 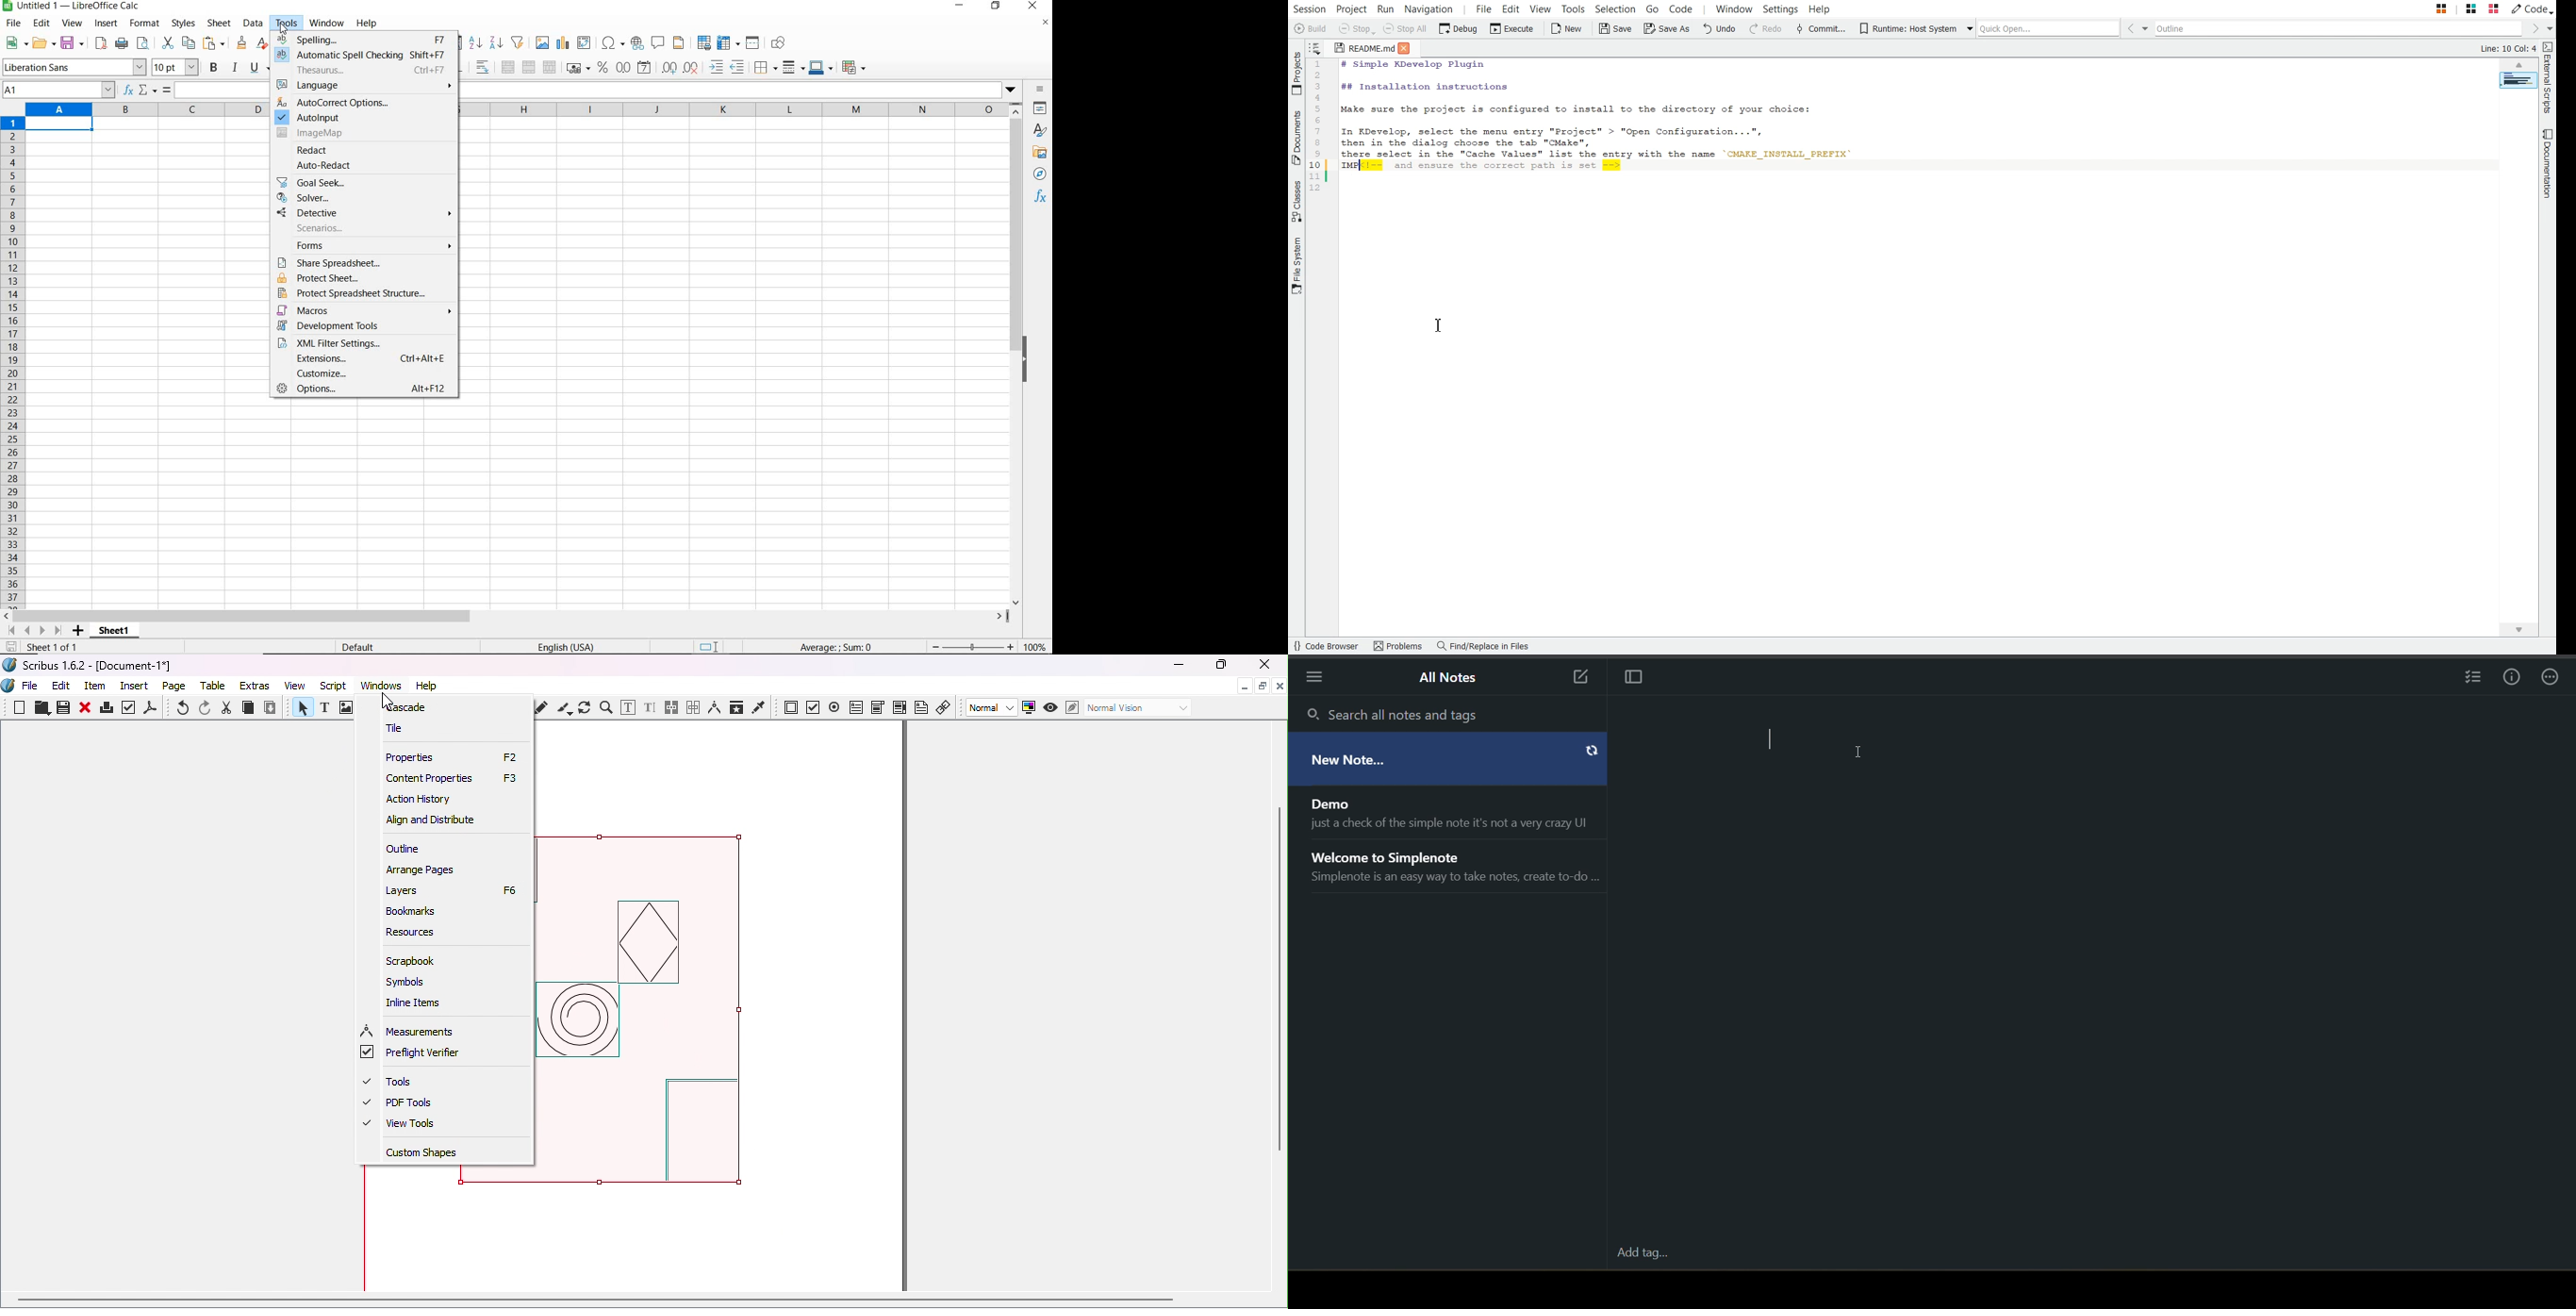 I want to click on insert hyperlink, so click(x=636, y=43).